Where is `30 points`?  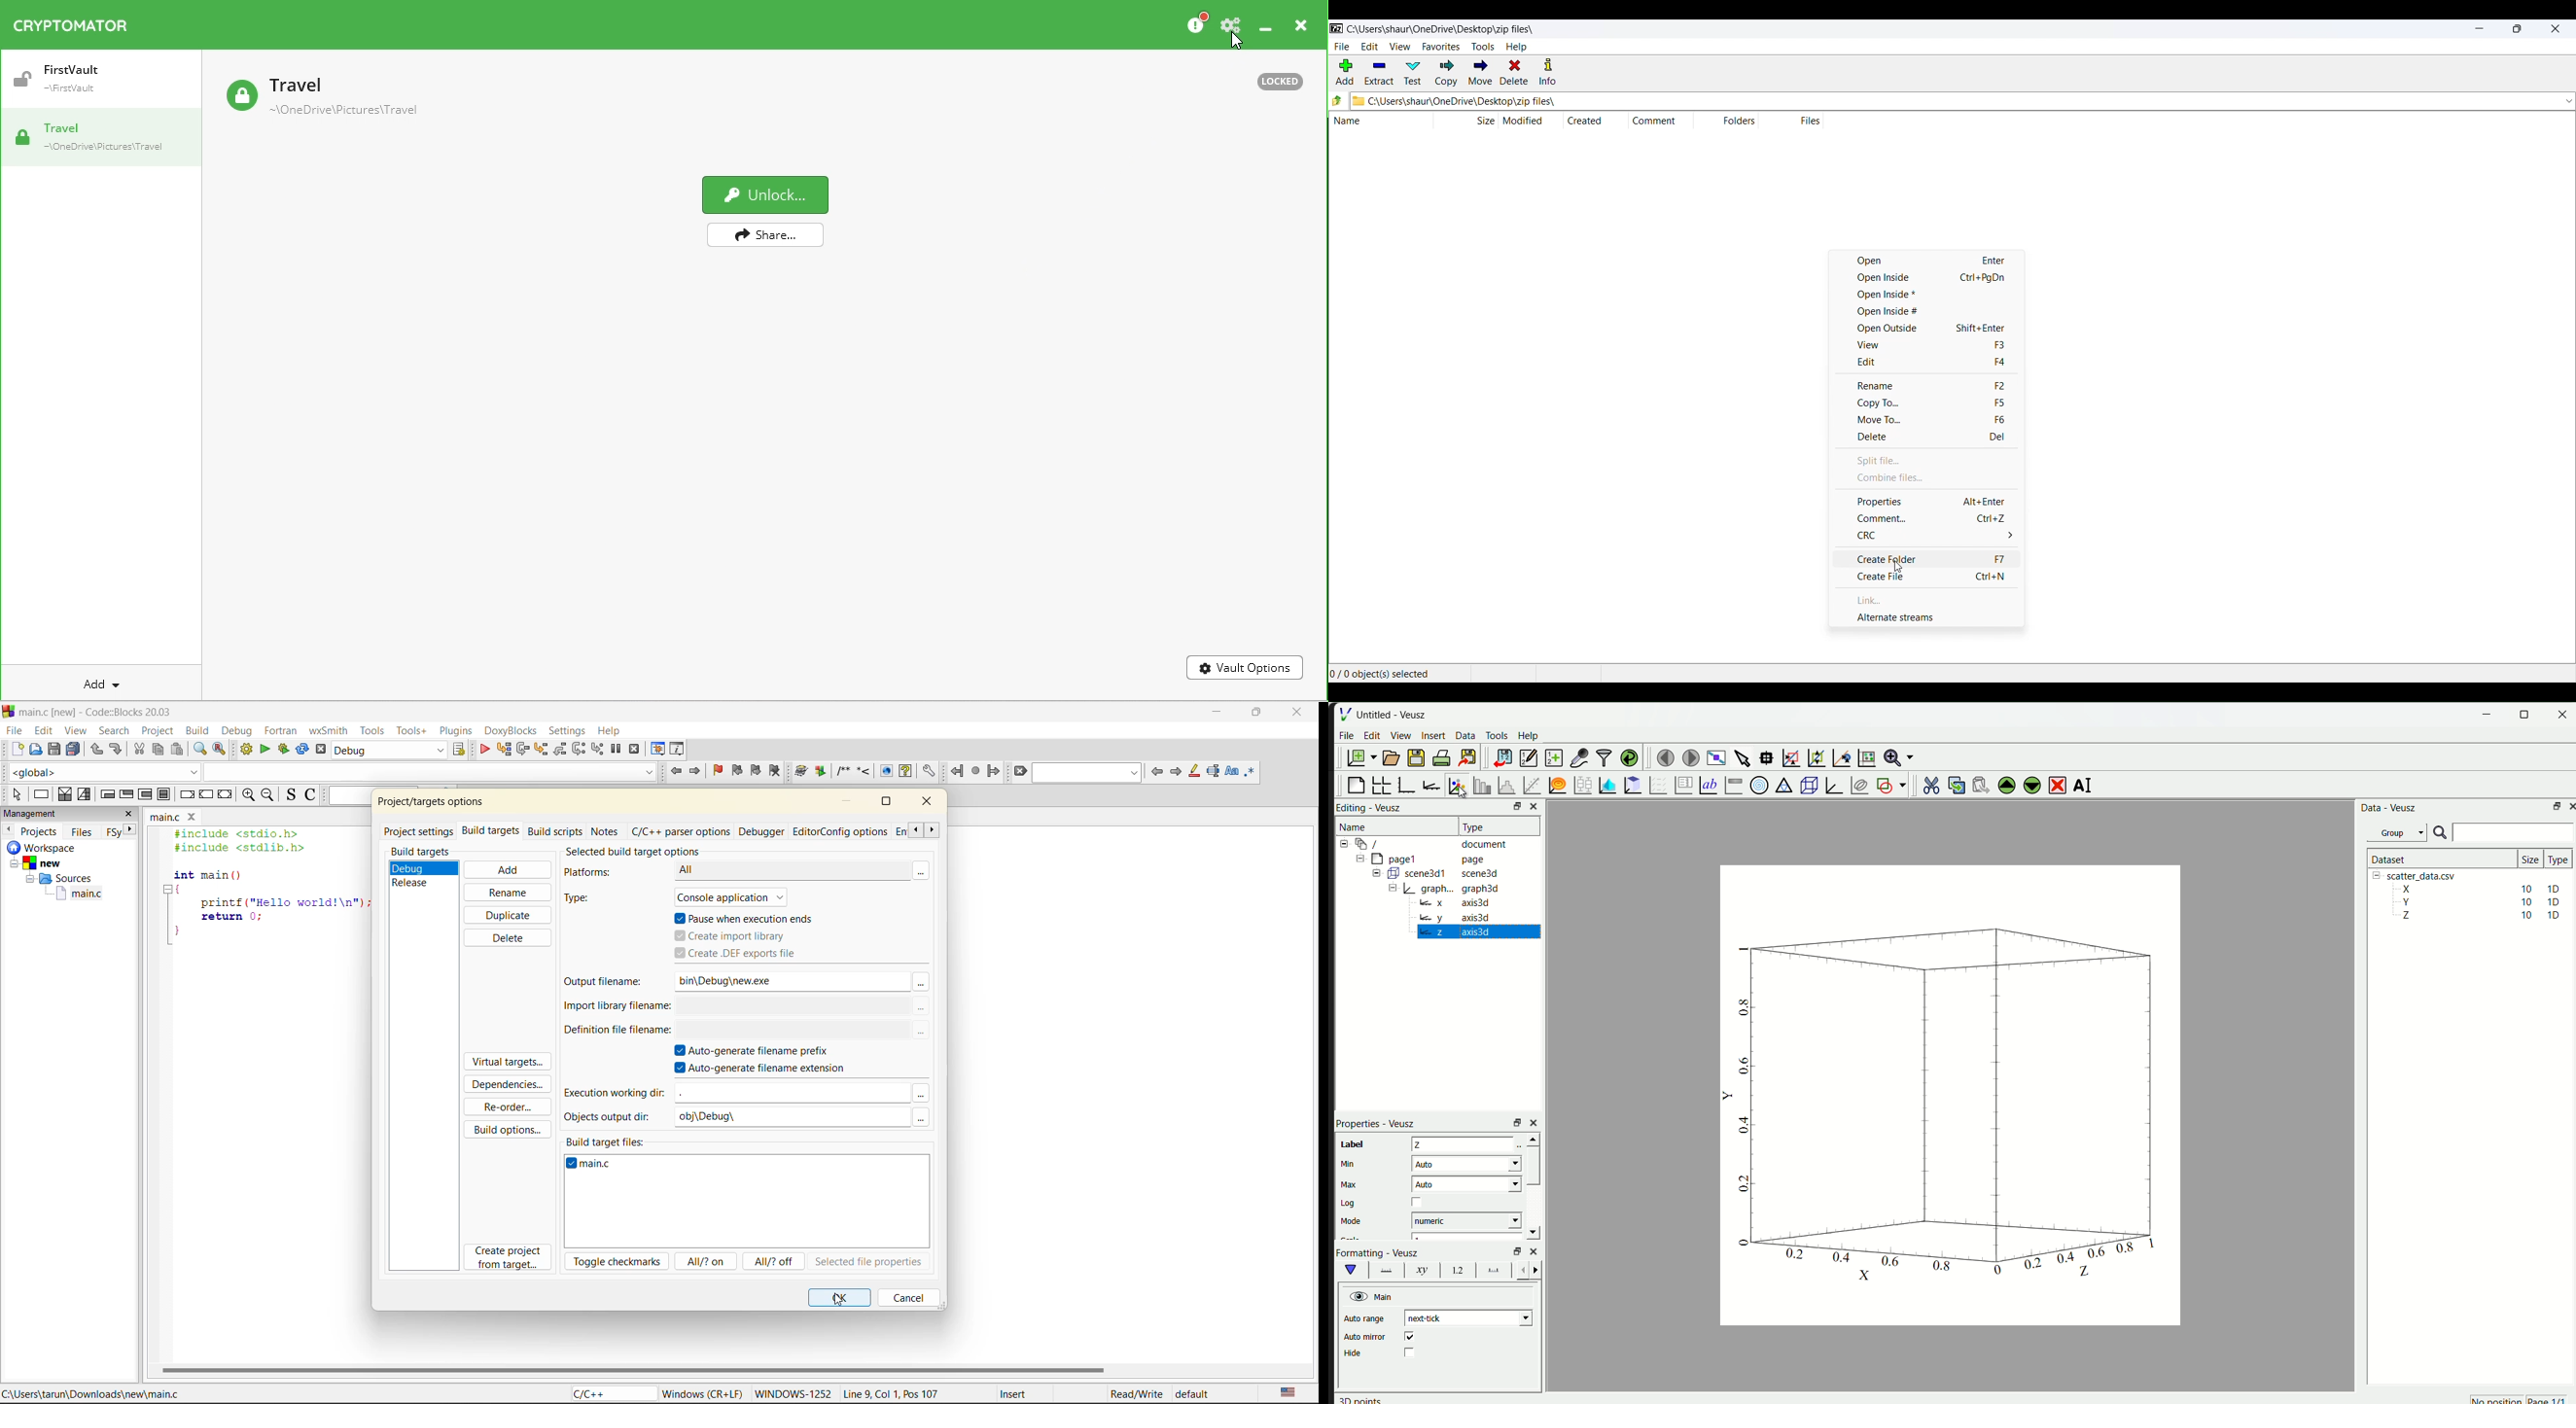
30 points is located at coordinates (1361, 1398).